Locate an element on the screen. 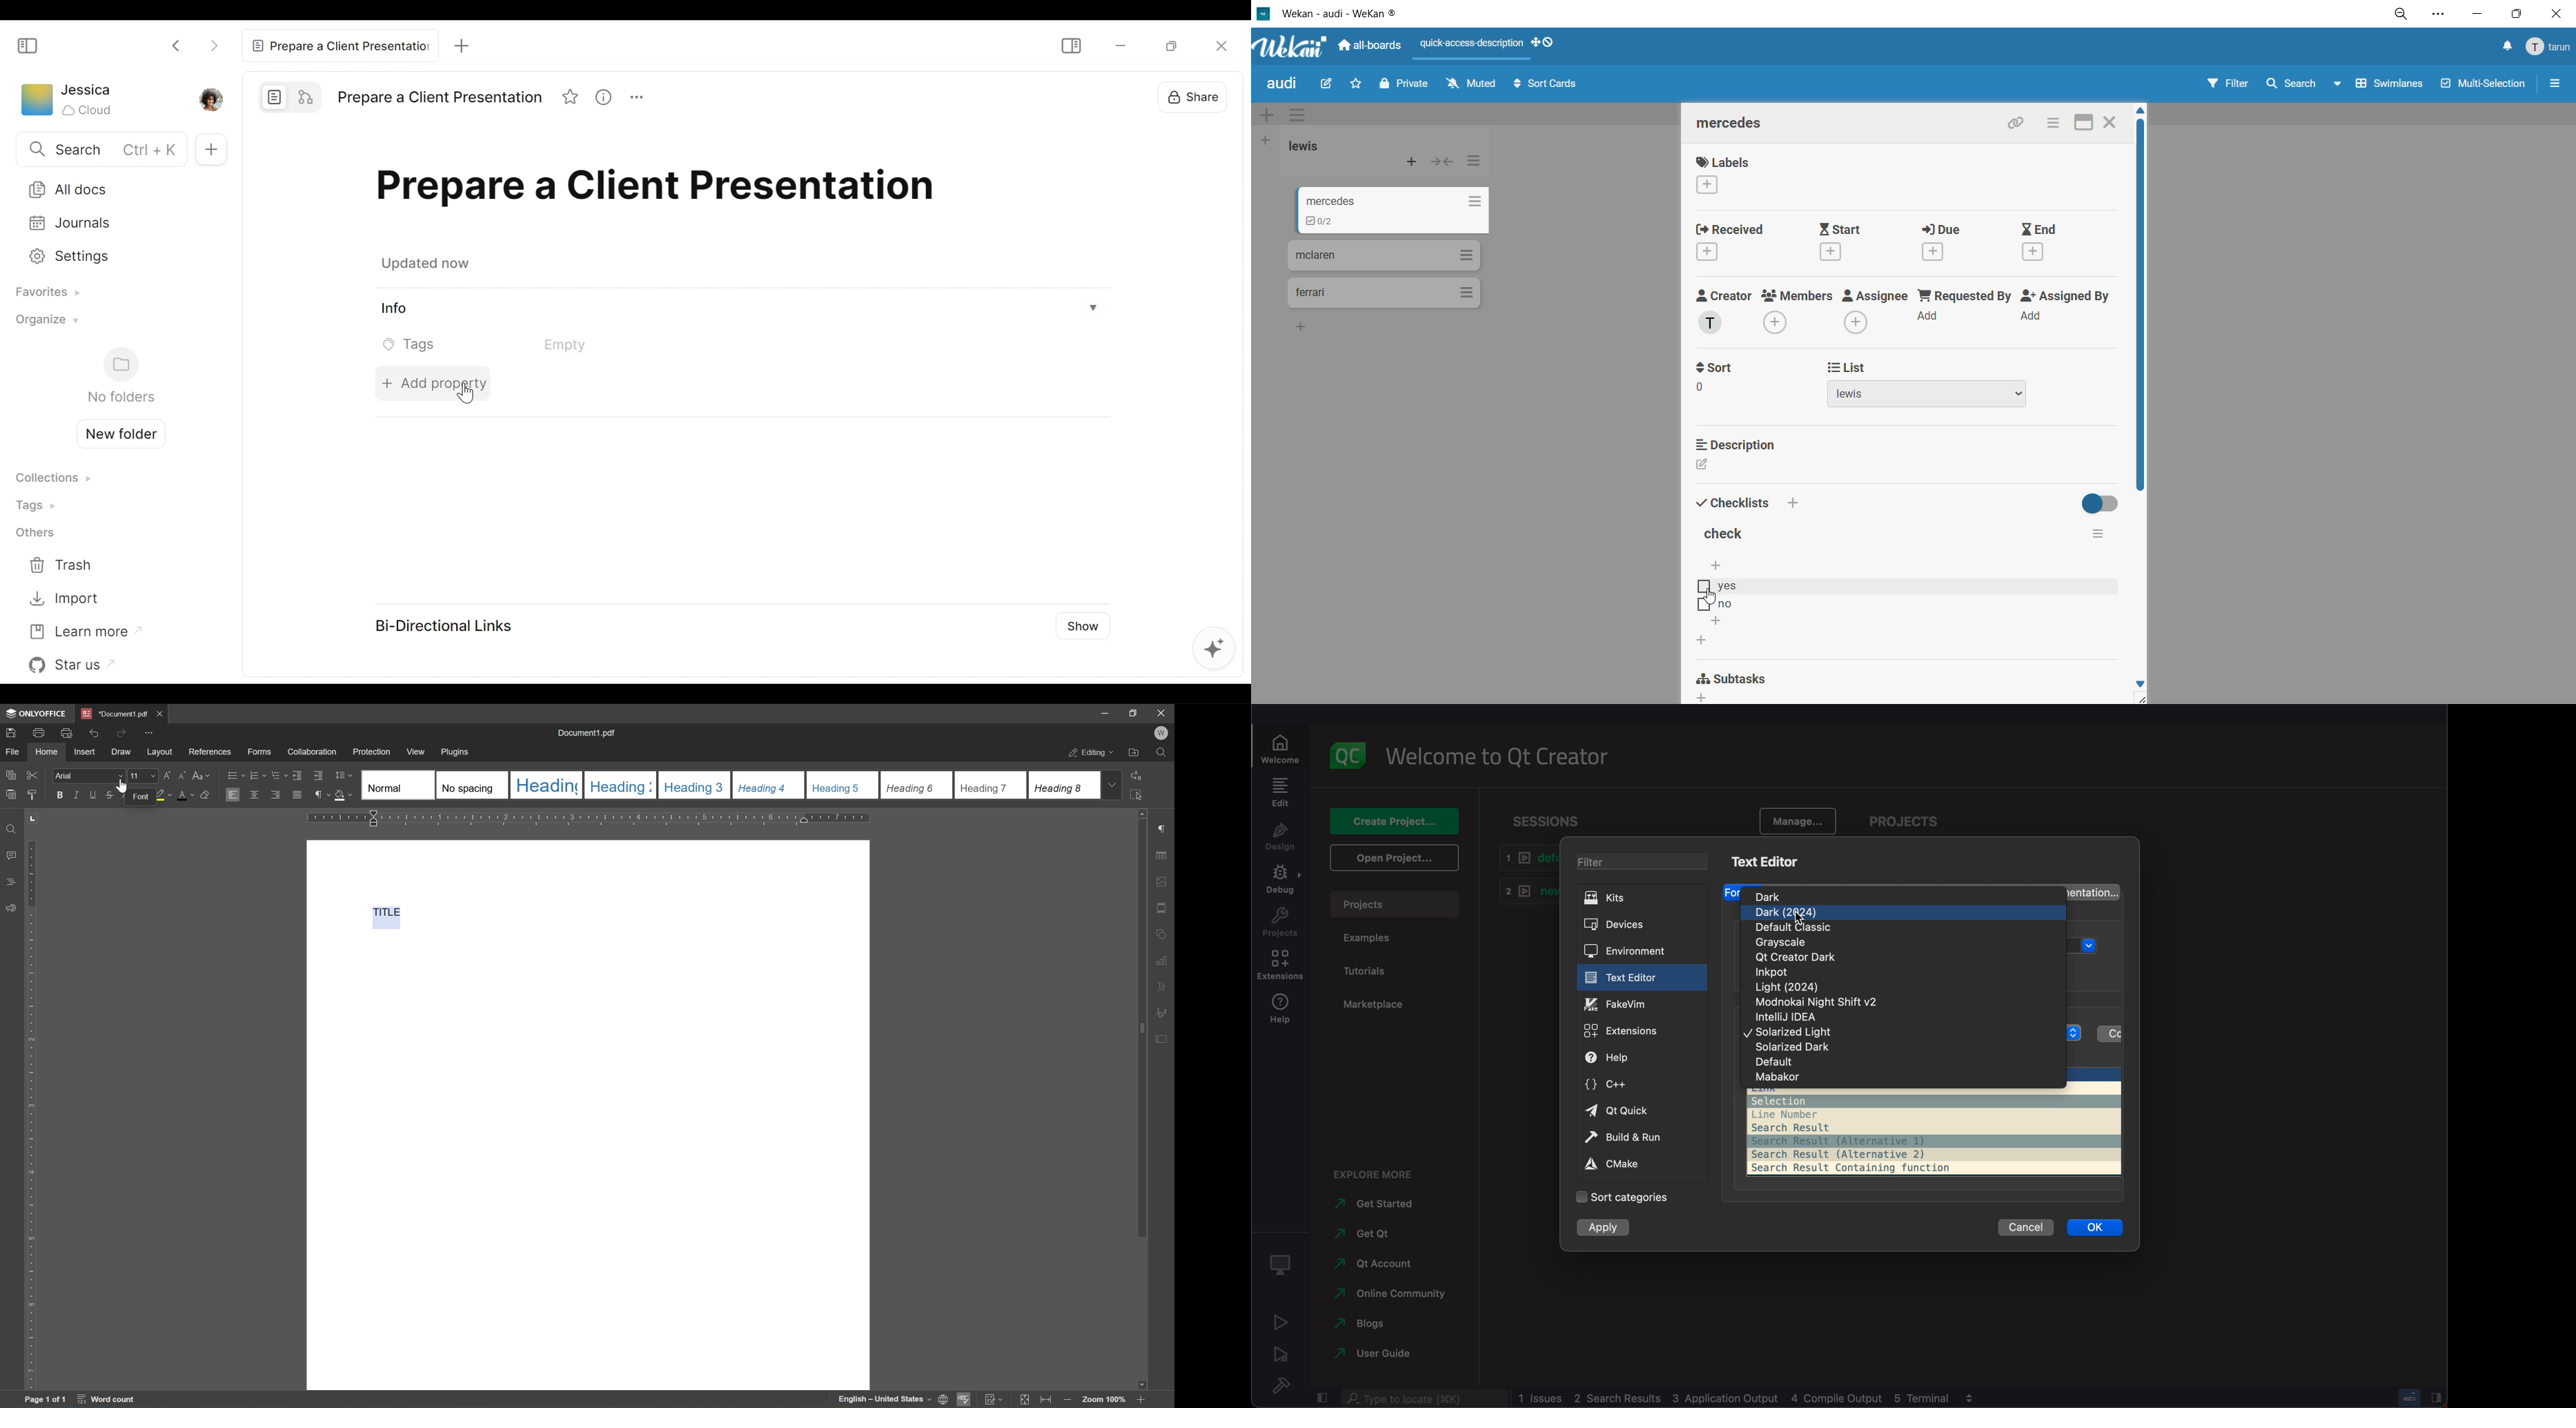 Image resolution: width=2576 pixels, height=1428 pixels. add checklist is located at coordinates (1702, 640).